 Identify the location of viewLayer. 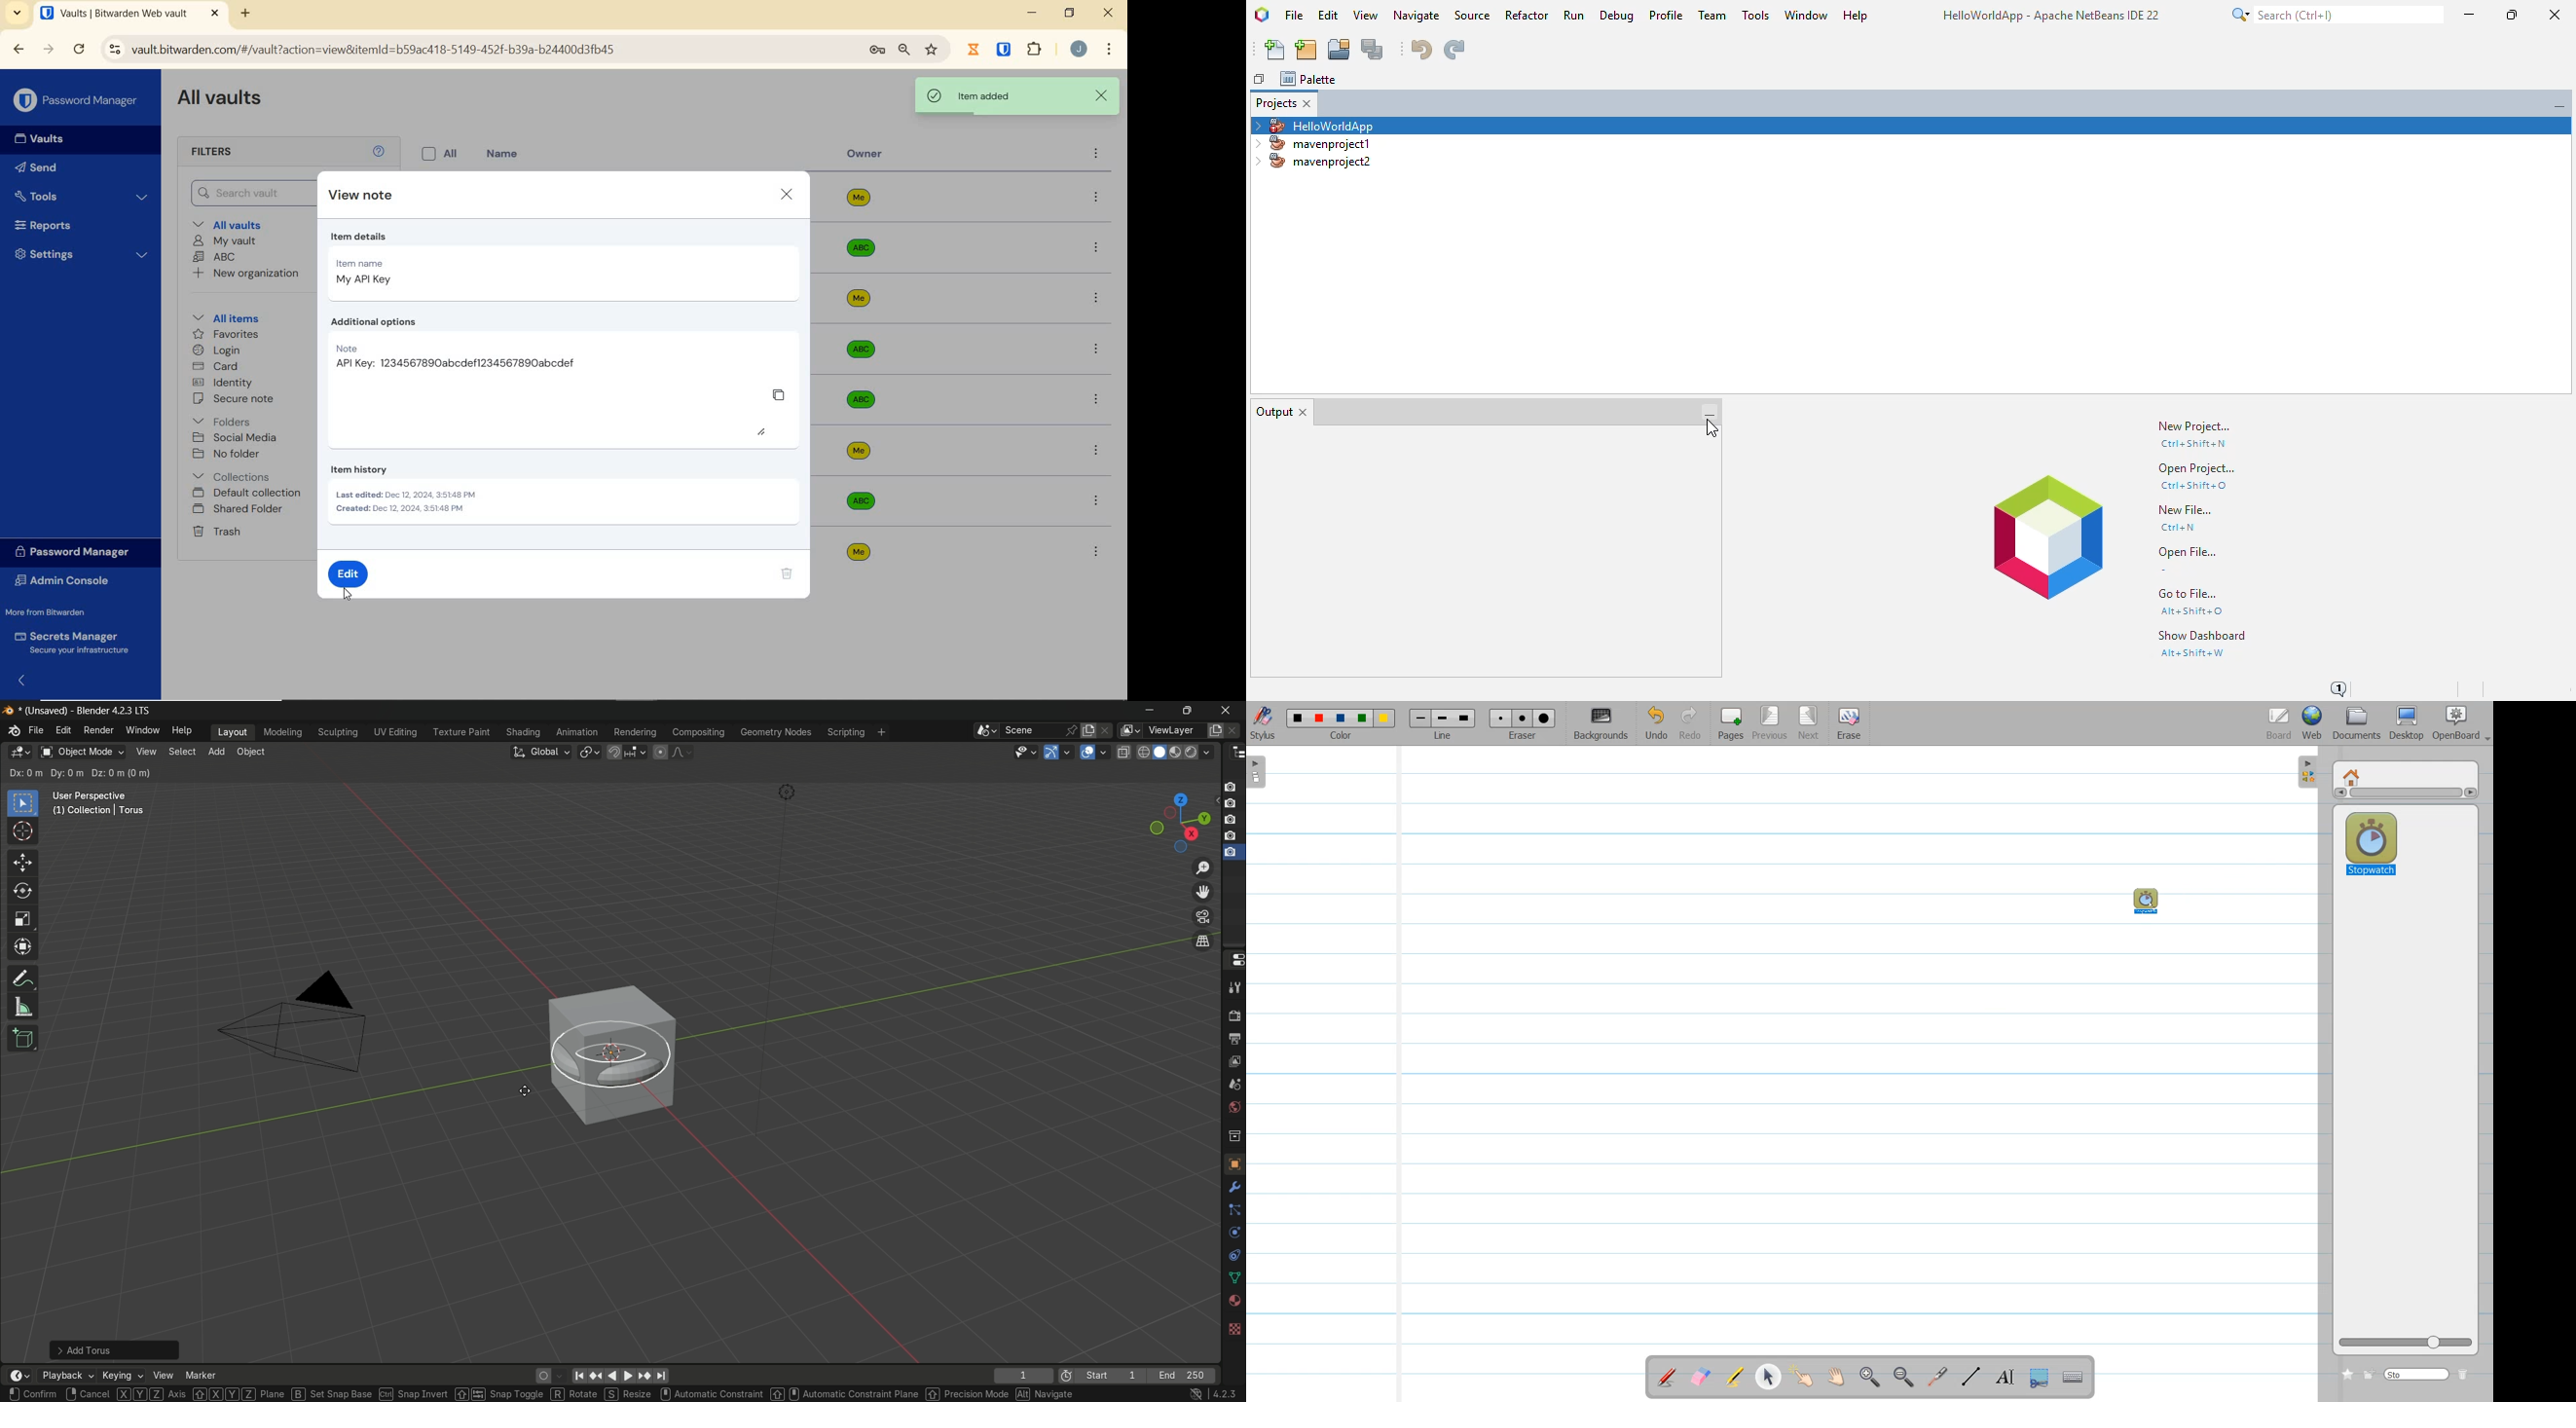
(1173, 730).